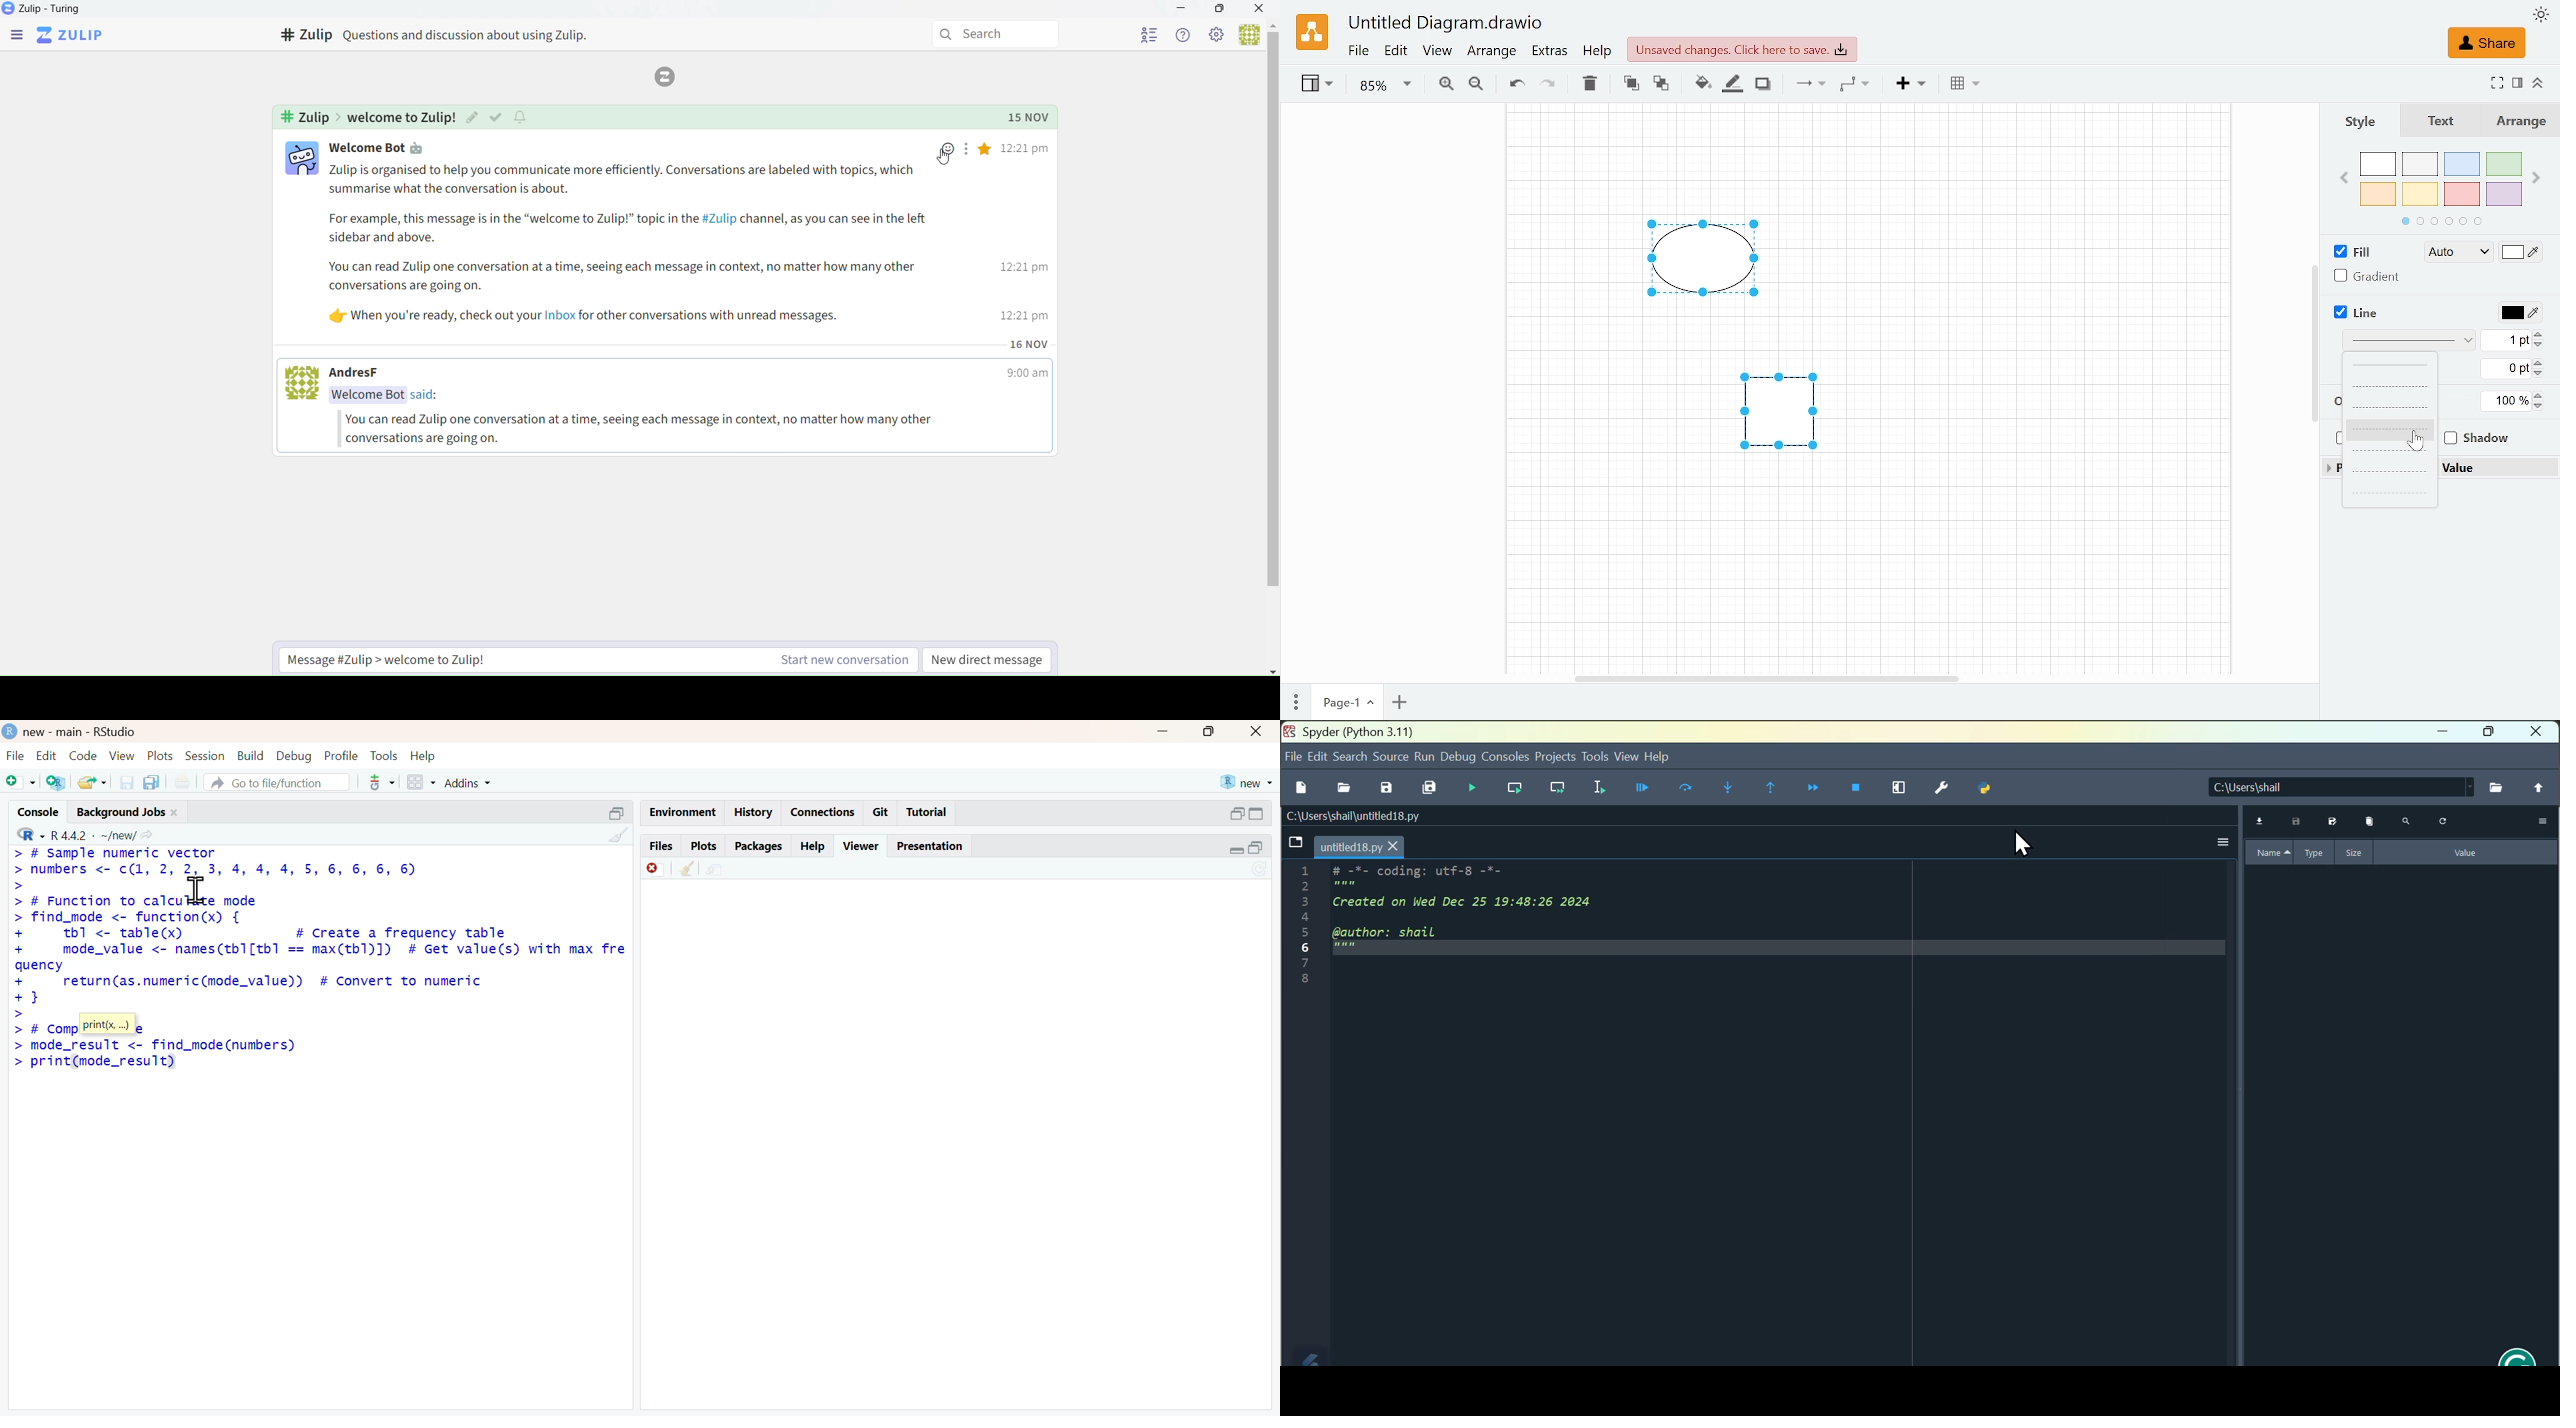  Describe the element at coordinates (2522, 254) in the screenshot. I see `Fill color` at that location.